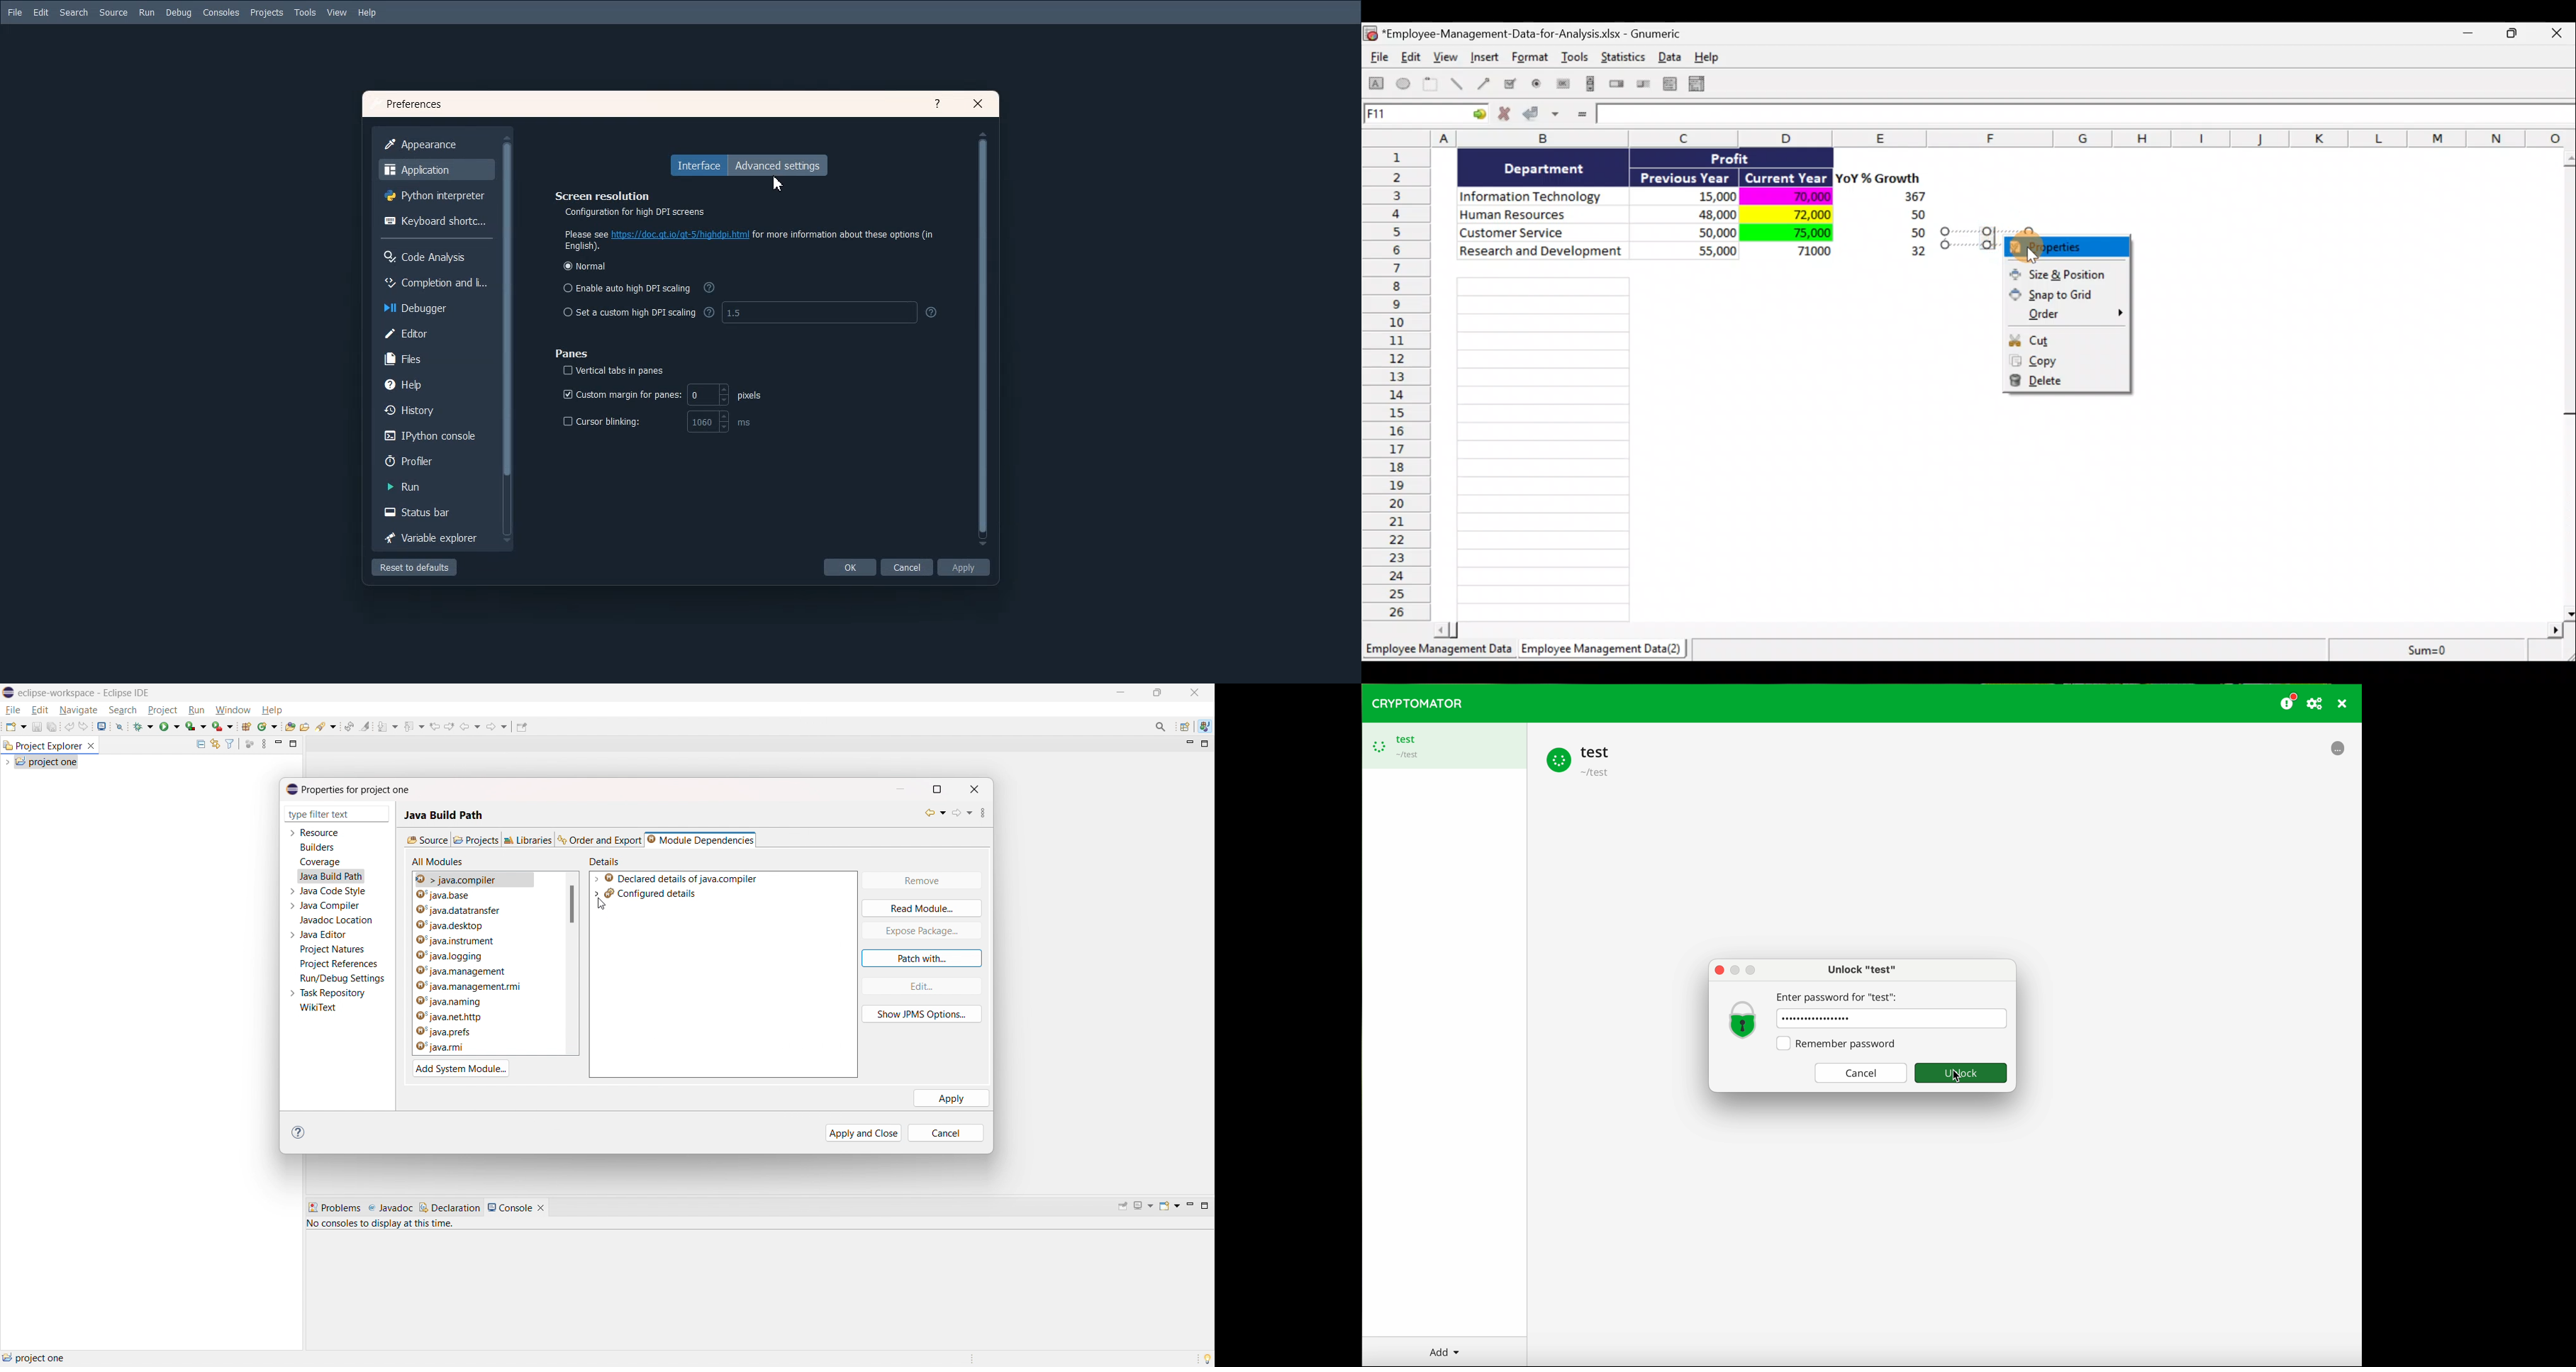 The height and width of the screenshot is (1372, 2576). I want to click on CRYPTOMATOR, so click(1417, 702).